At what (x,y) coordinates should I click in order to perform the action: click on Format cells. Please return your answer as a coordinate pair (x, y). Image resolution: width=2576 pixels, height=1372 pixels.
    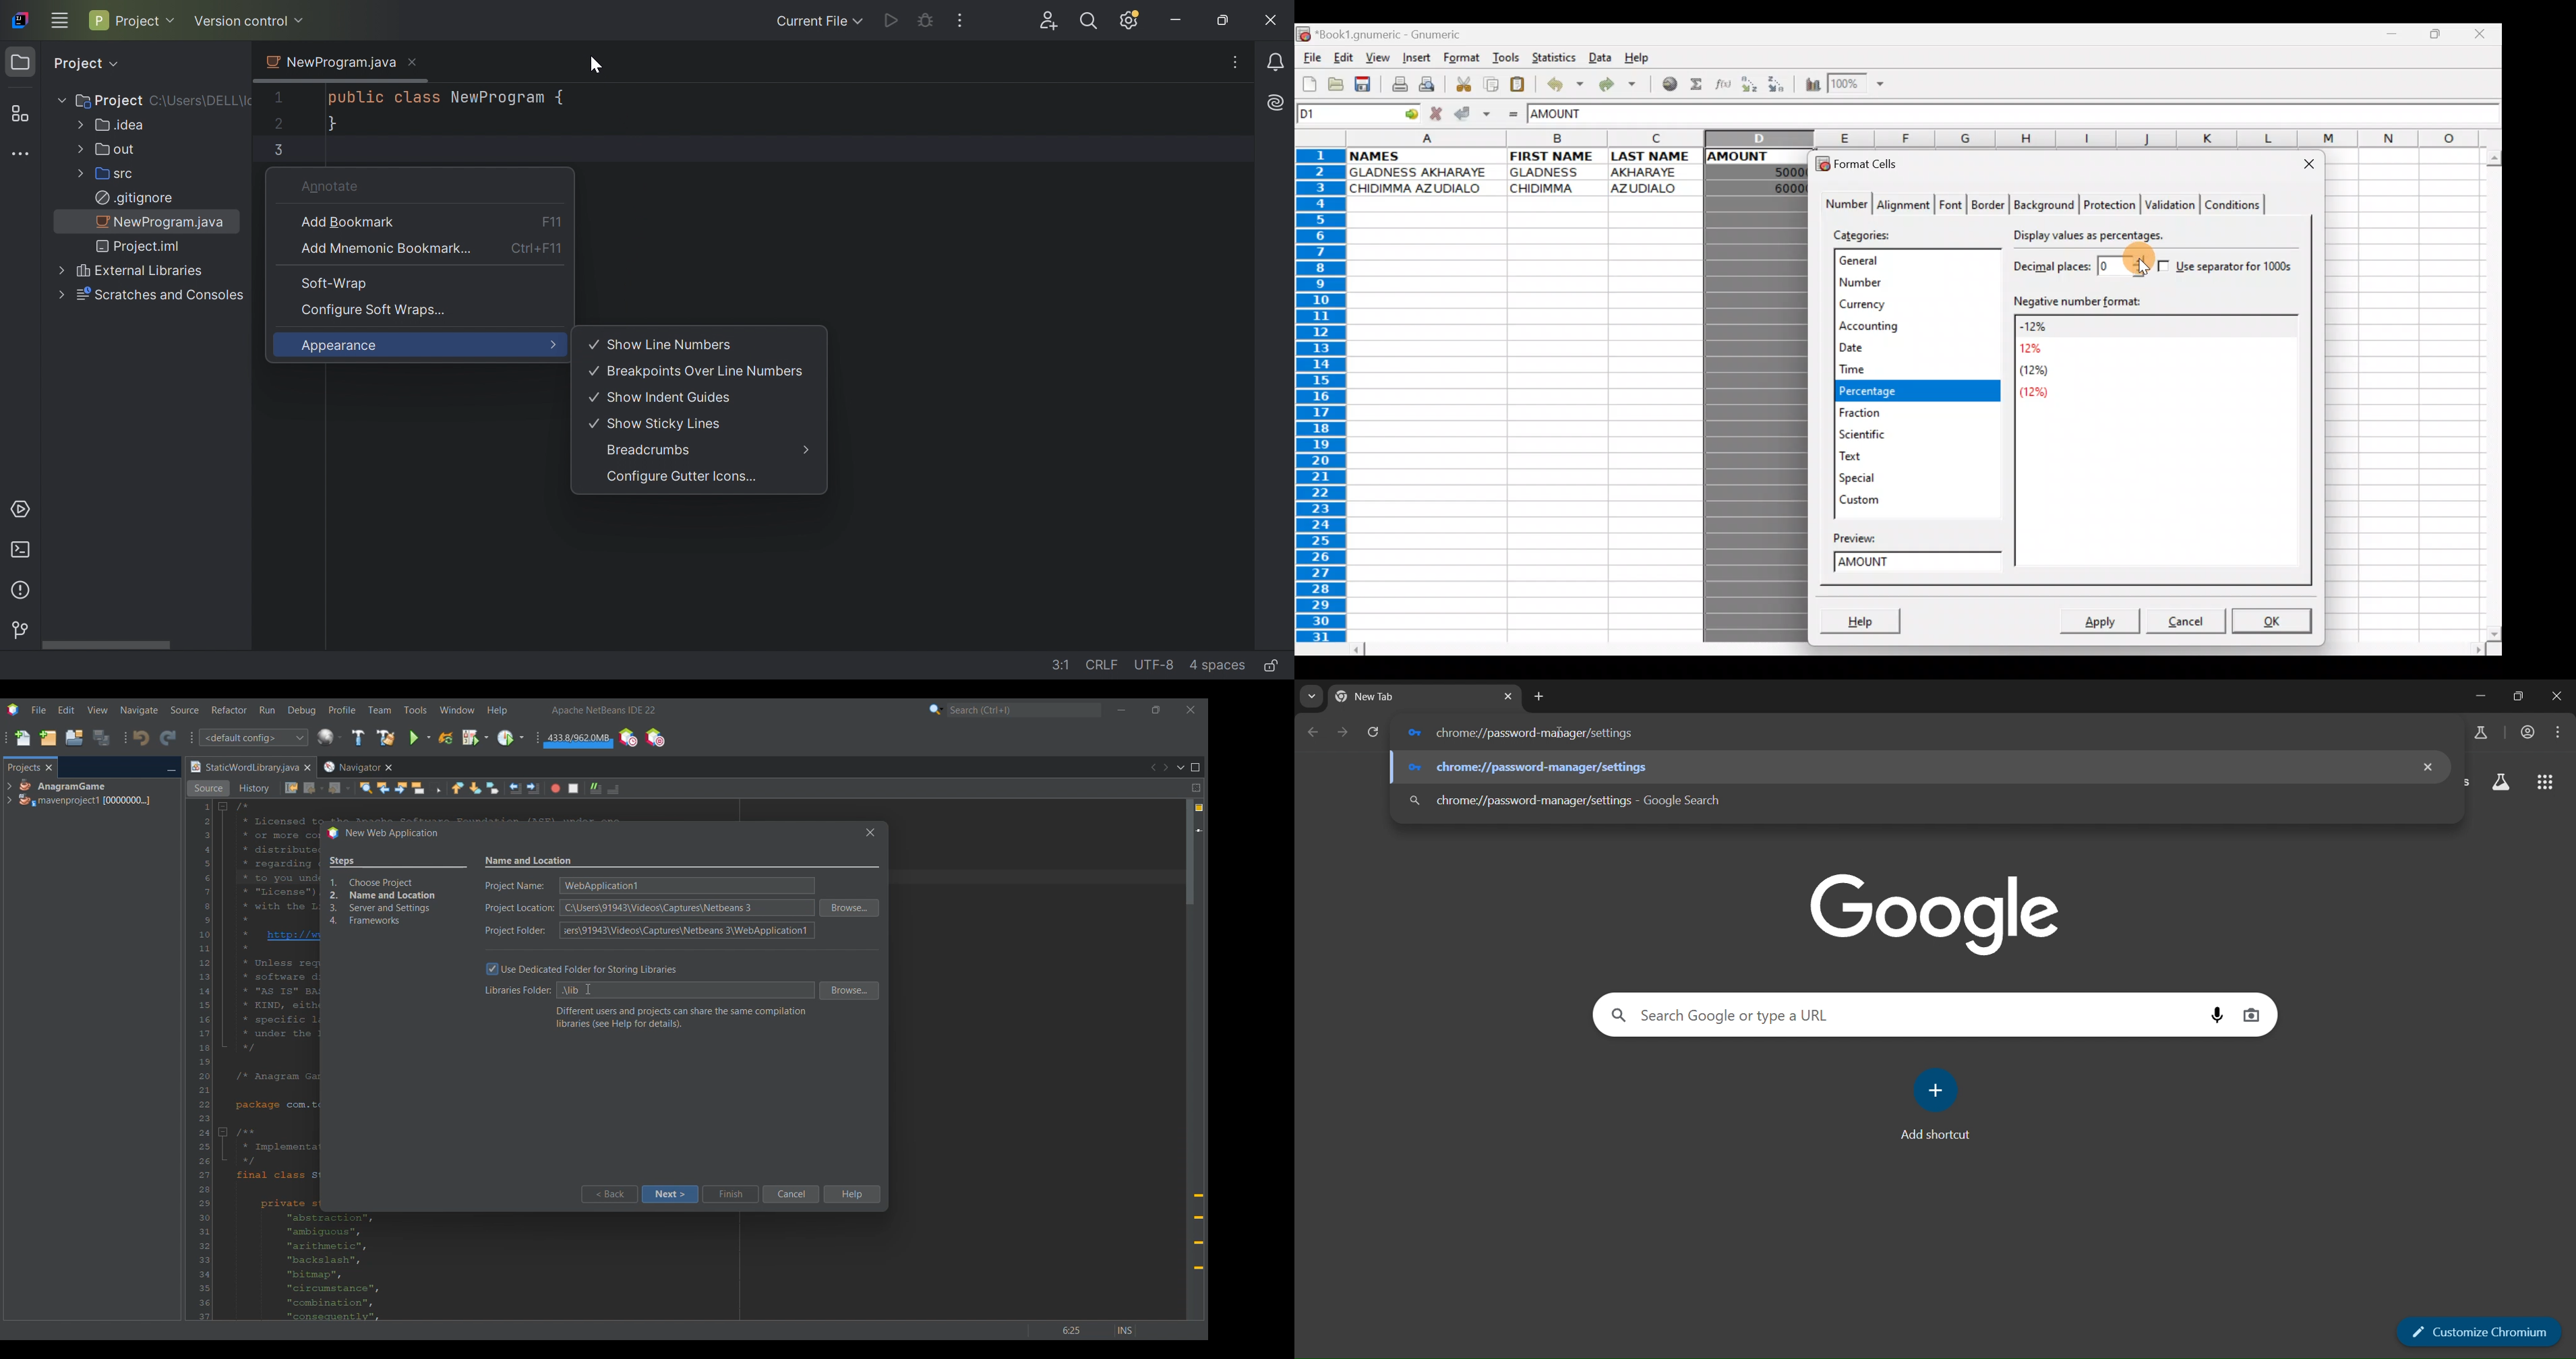
    Looking at the image, I should click on (1863, 162).